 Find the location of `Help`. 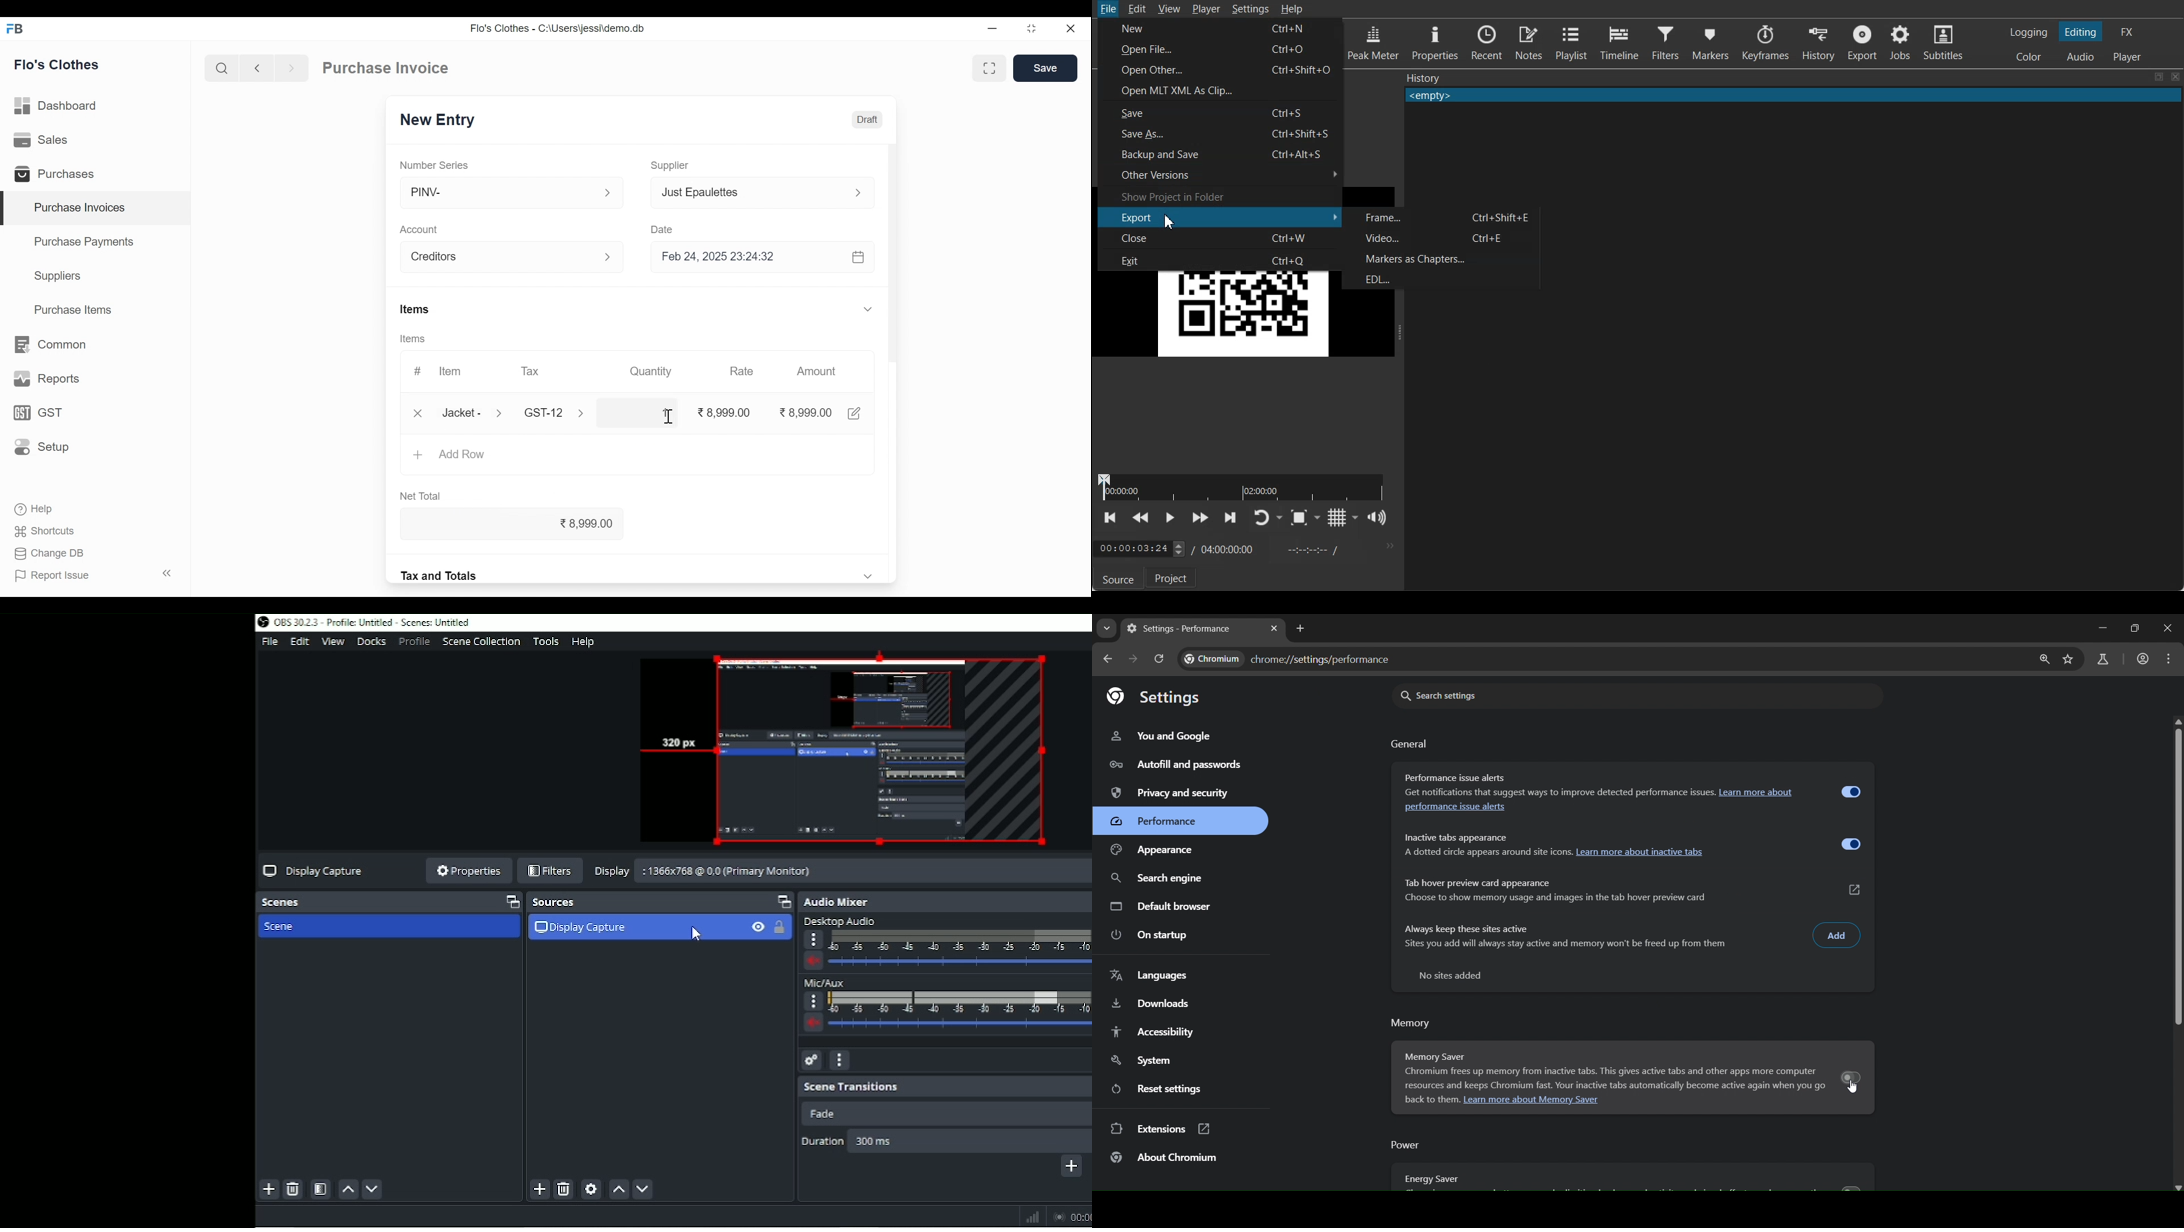

Help is located at coordinates (38, 509).